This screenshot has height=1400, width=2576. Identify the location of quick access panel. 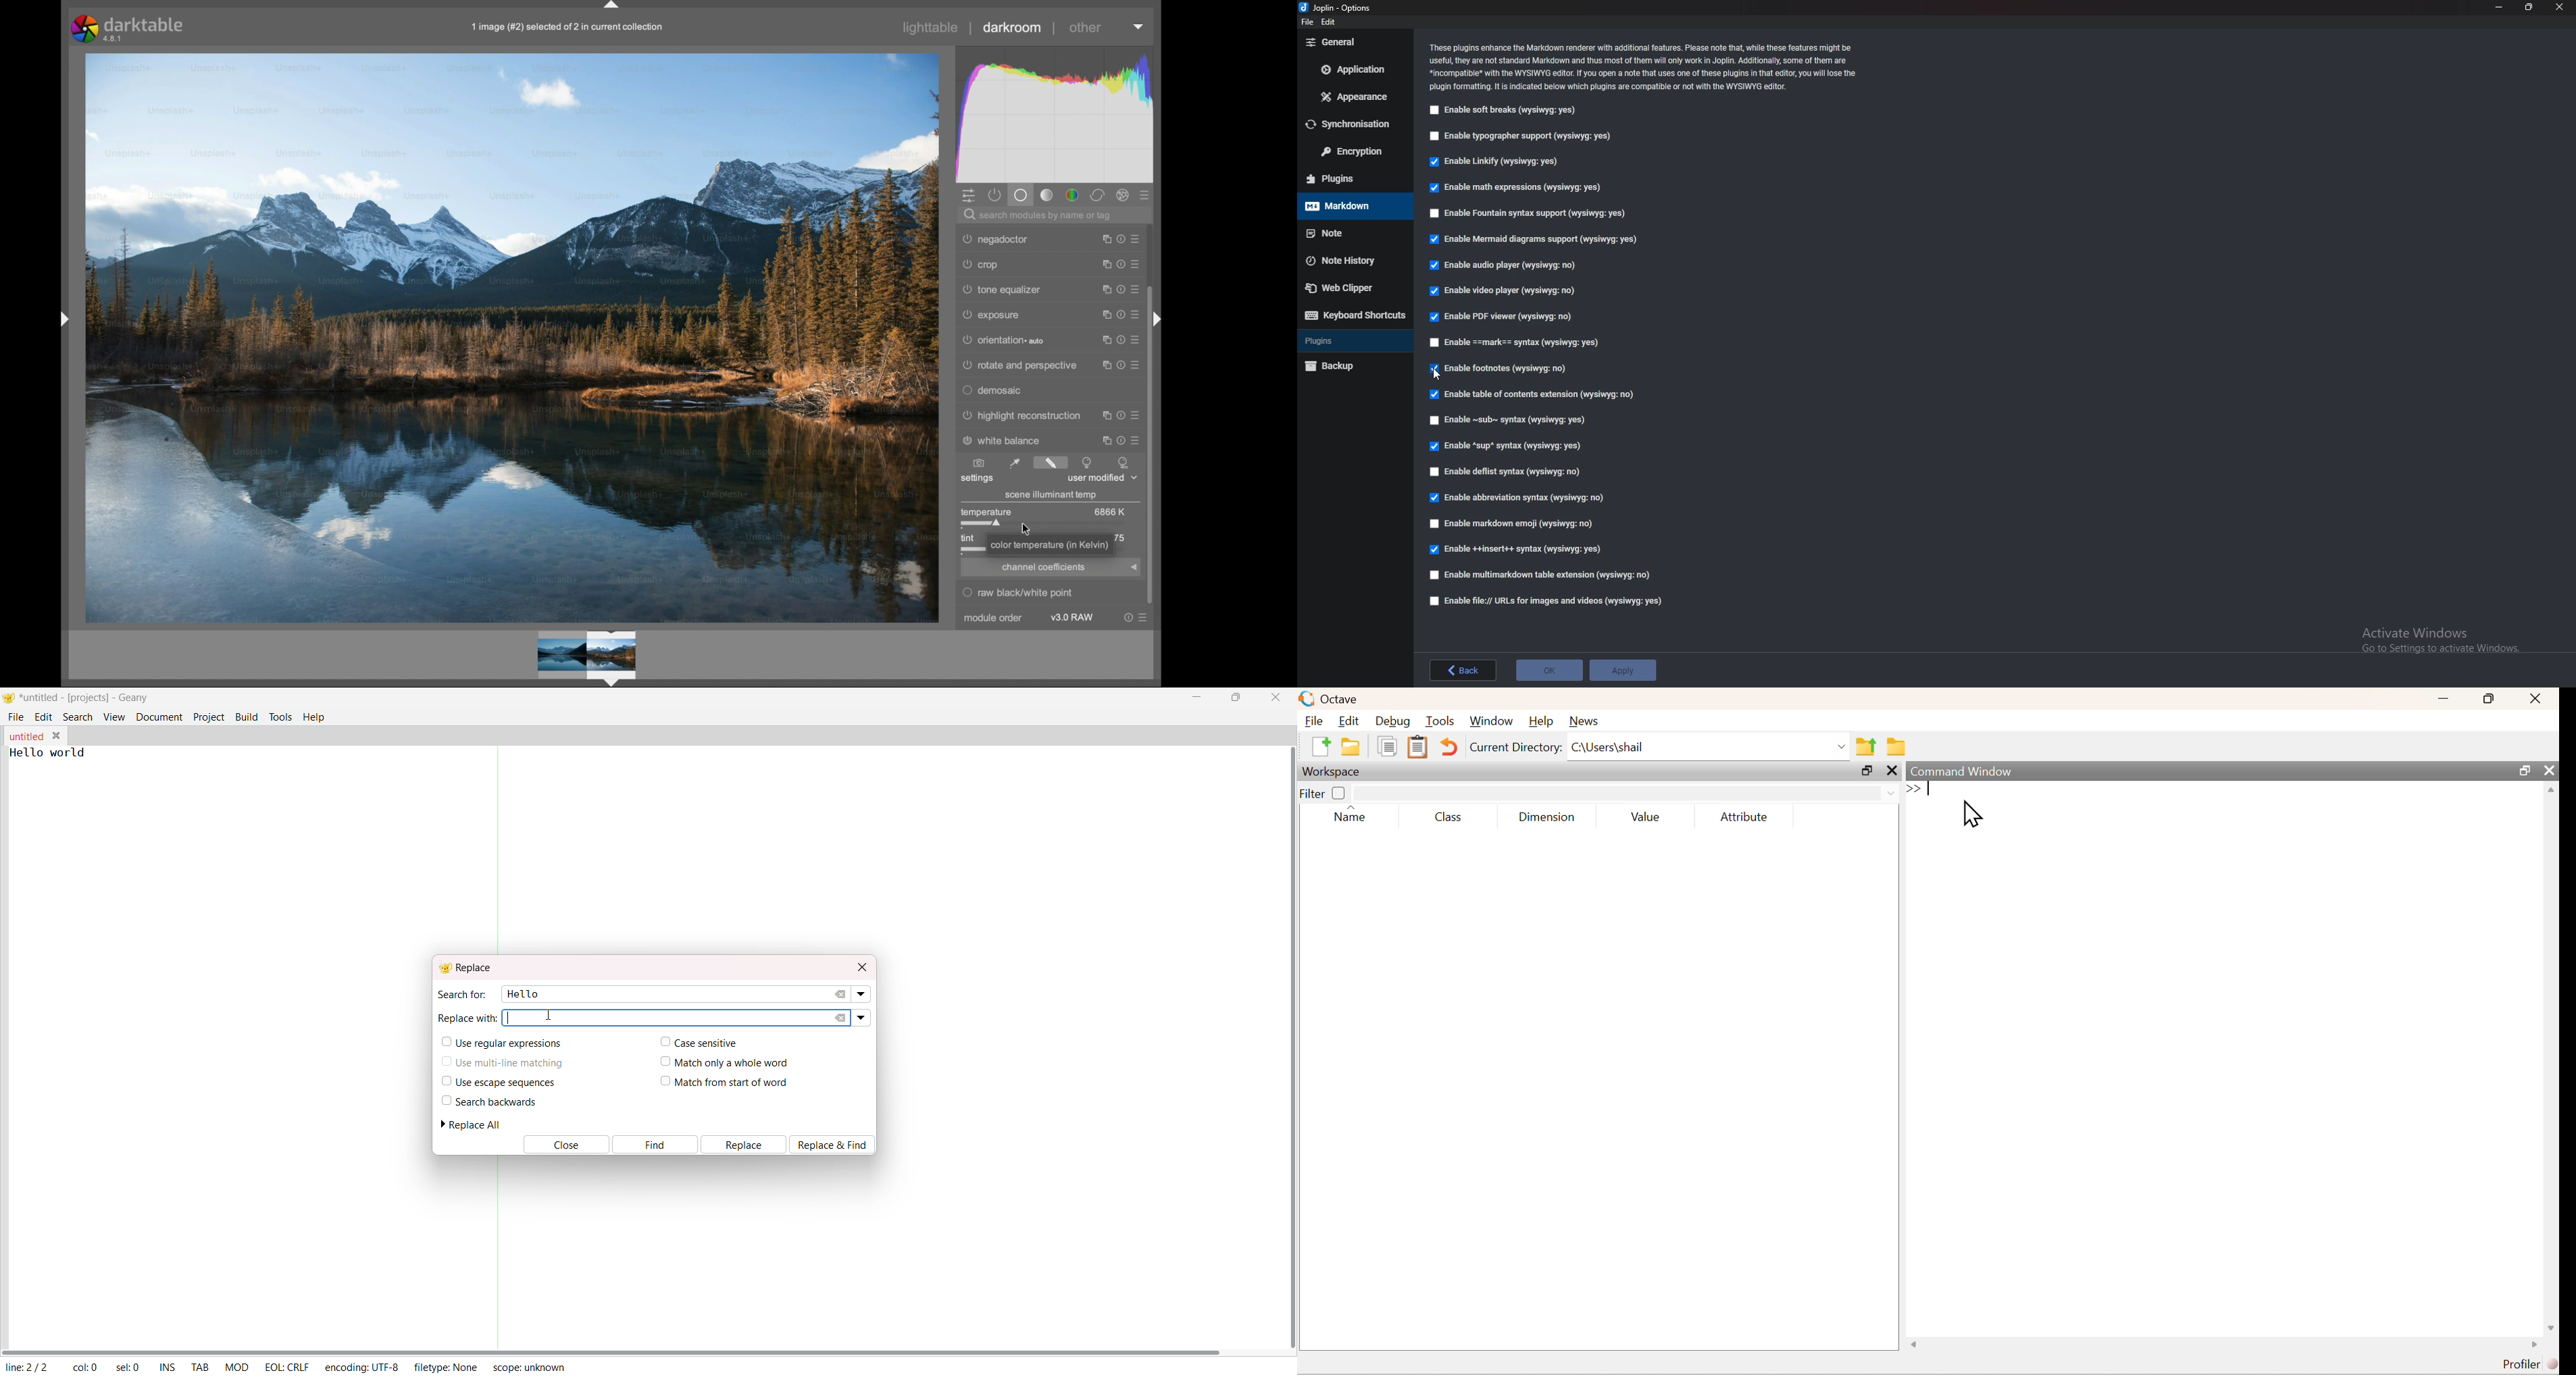
(969, 196).